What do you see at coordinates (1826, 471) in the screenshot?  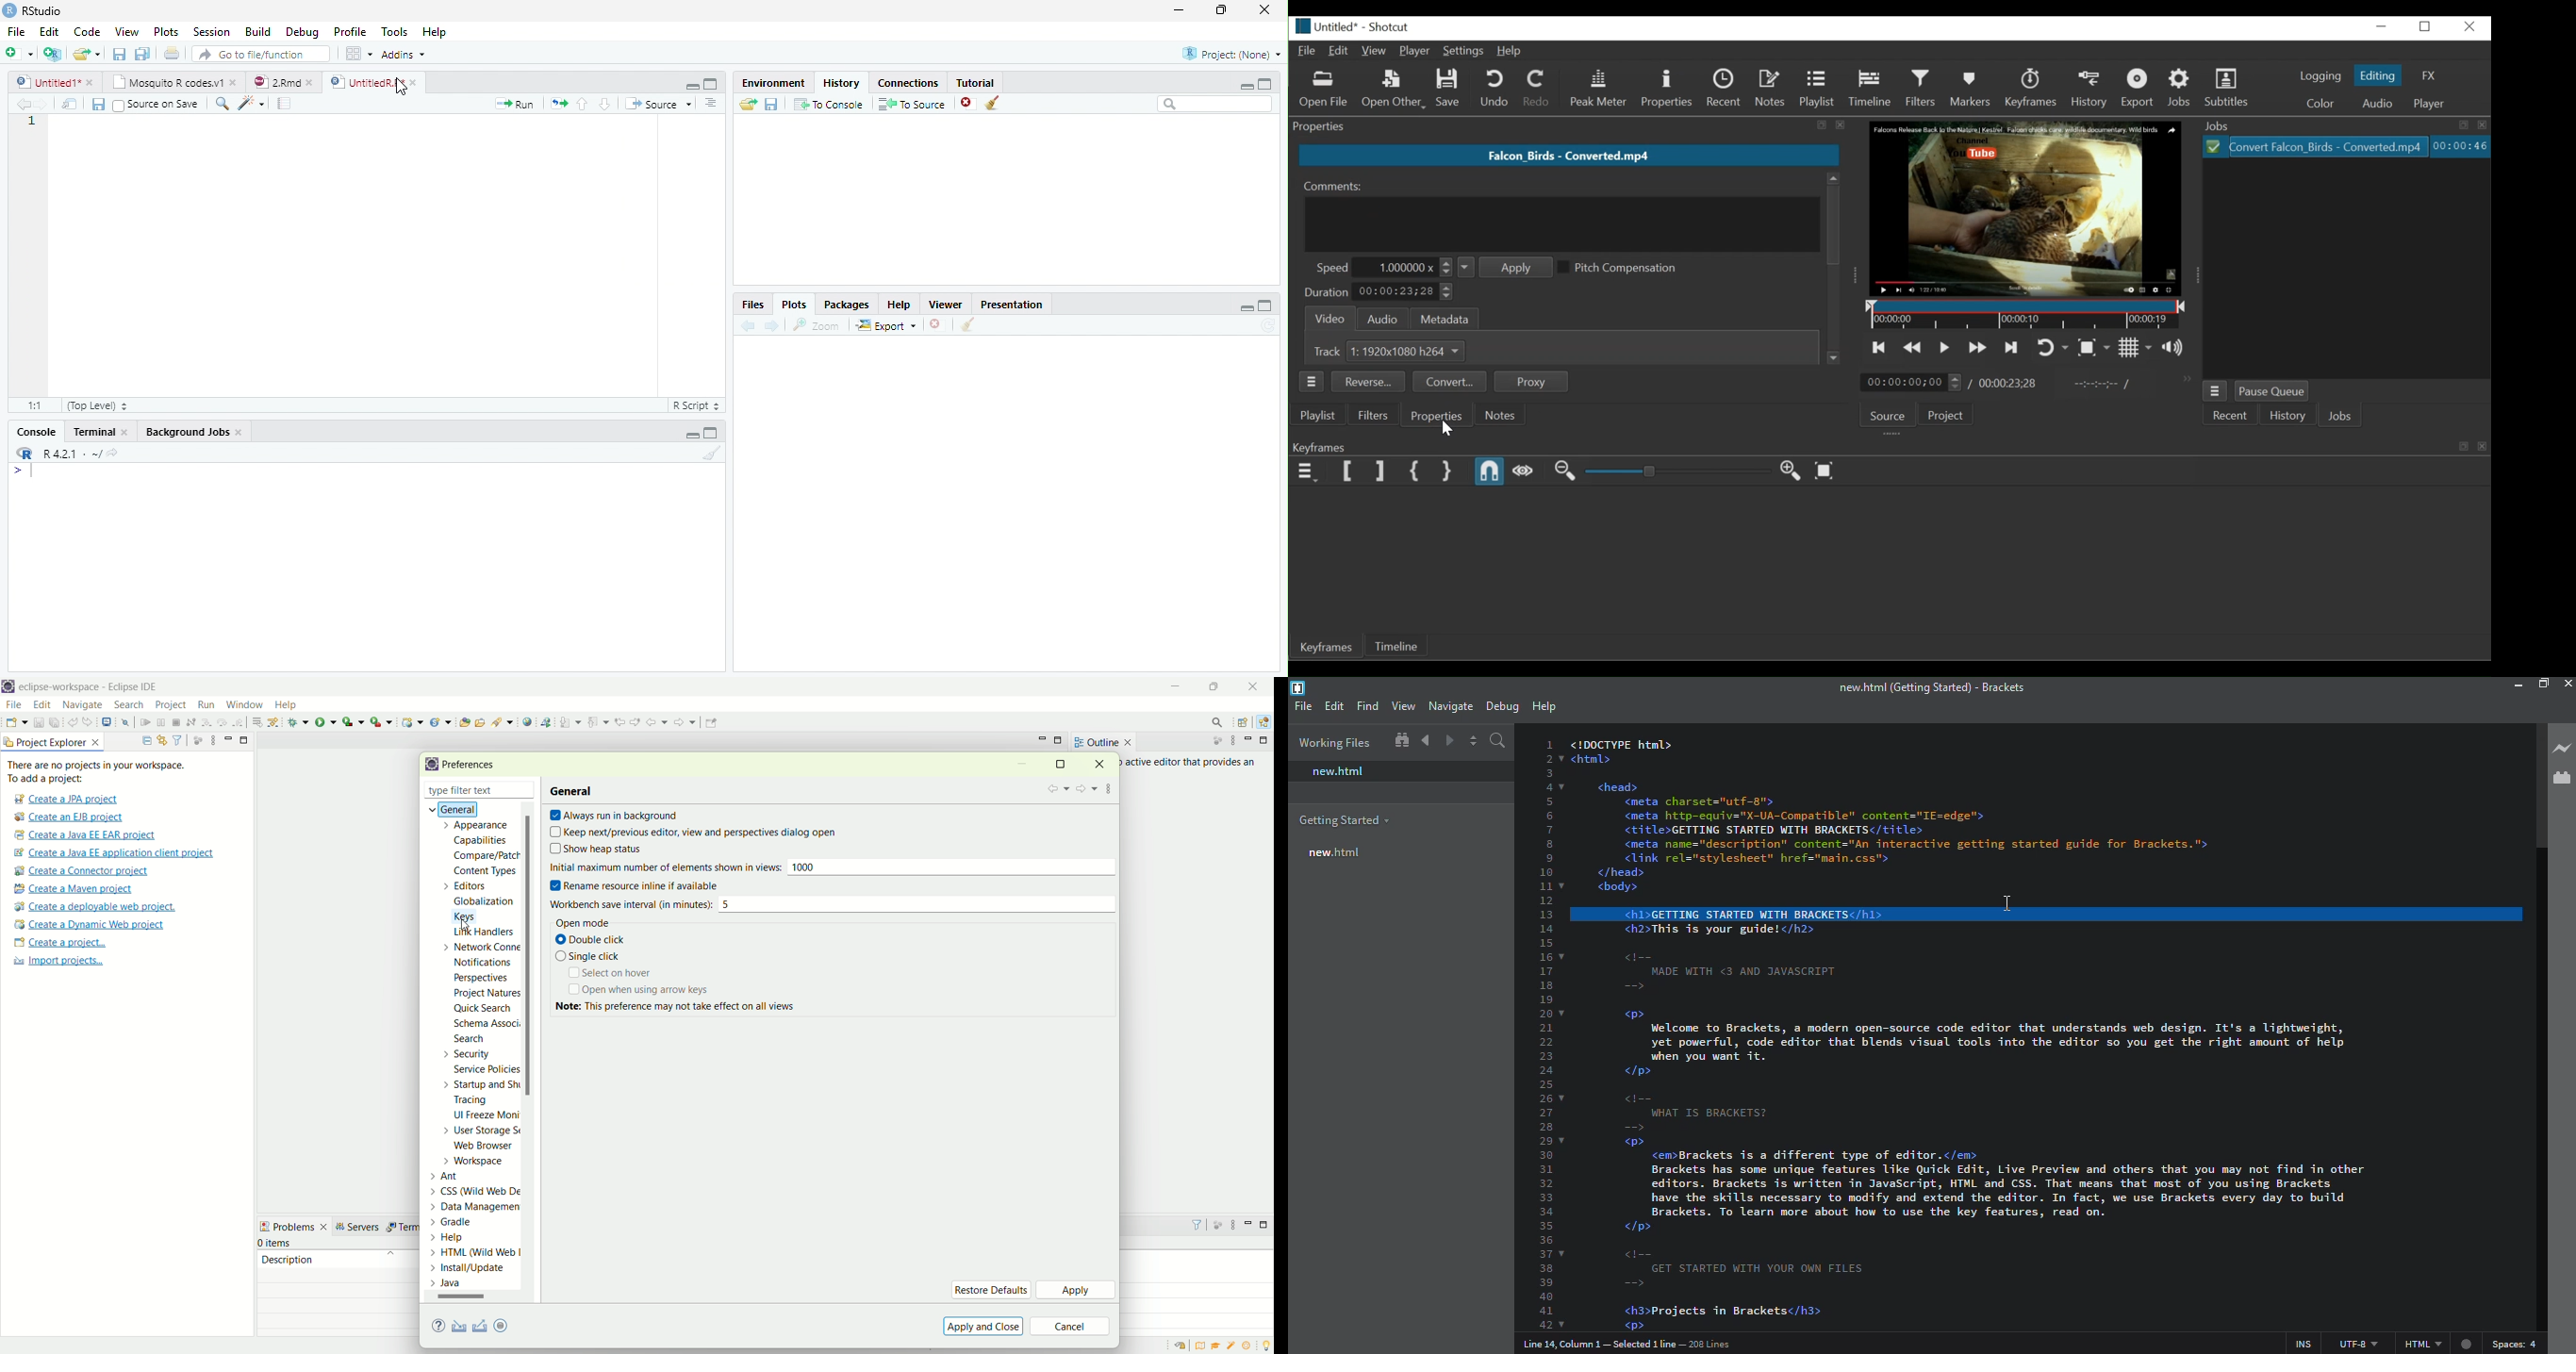 I see `Zoom keyframe to fit` at bounding box center [1826, 471].